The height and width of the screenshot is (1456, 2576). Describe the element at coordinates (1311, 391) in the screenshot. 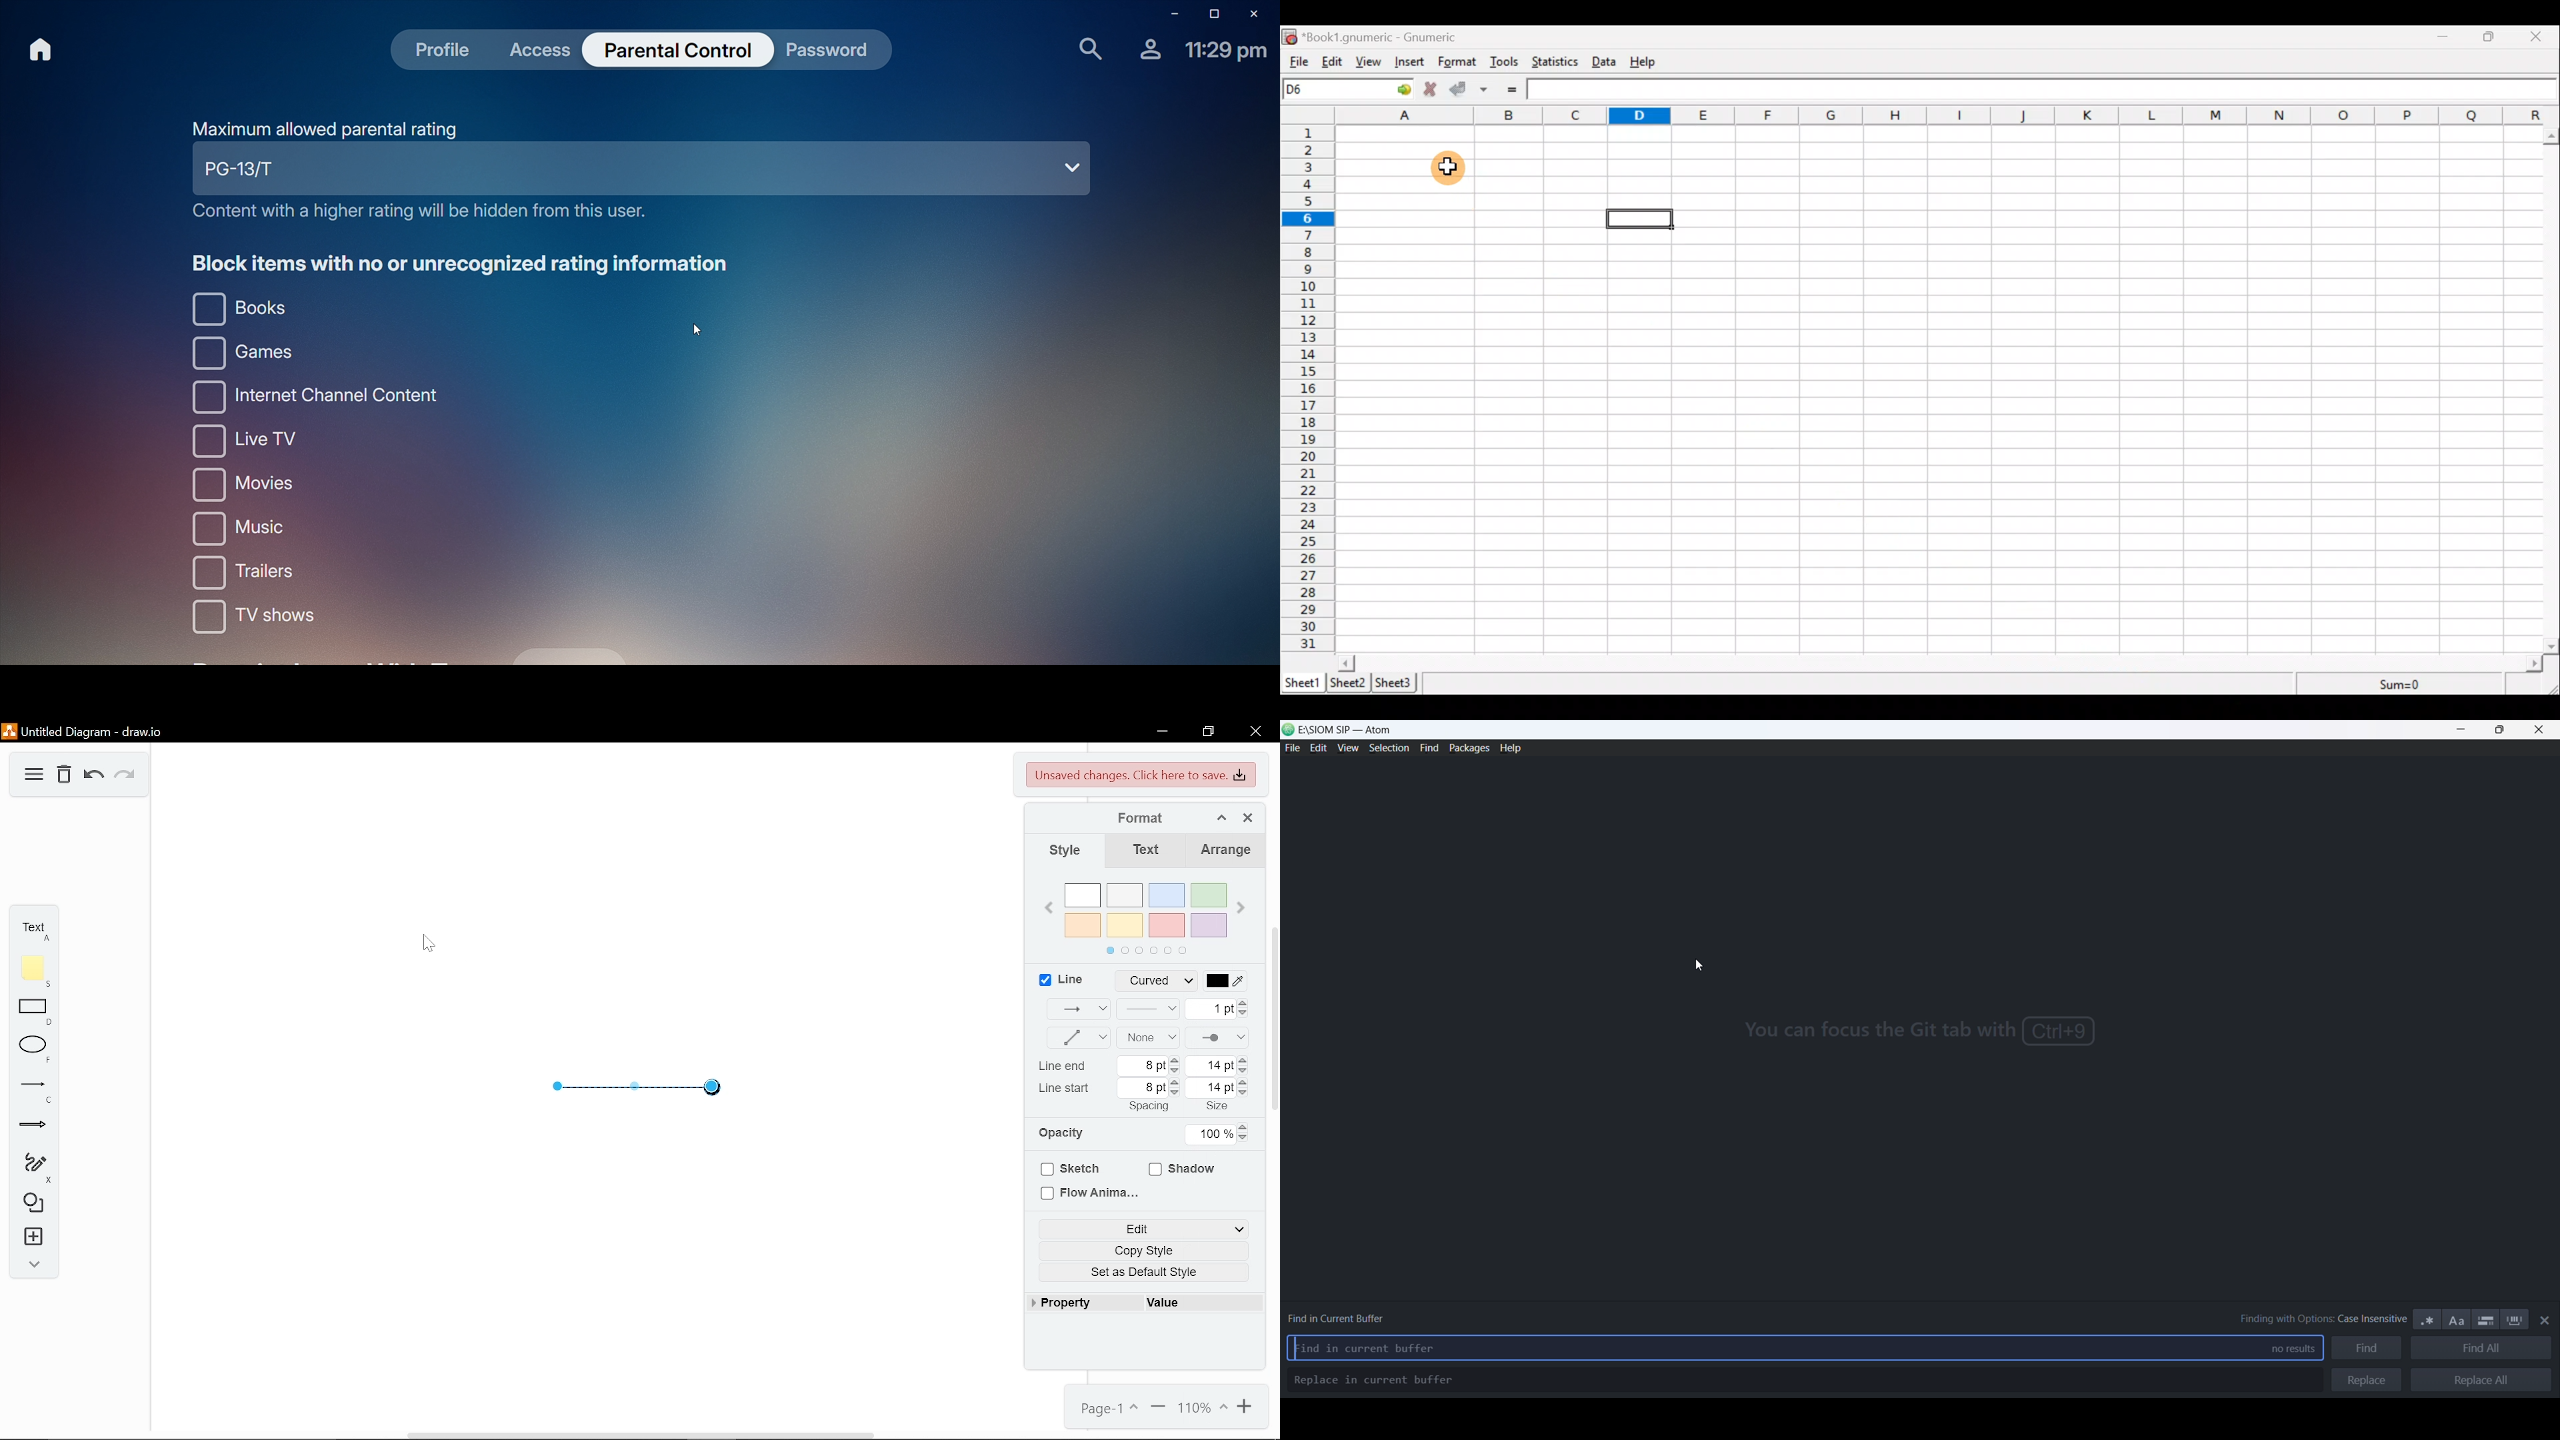

I see `numbering colum` at that location.